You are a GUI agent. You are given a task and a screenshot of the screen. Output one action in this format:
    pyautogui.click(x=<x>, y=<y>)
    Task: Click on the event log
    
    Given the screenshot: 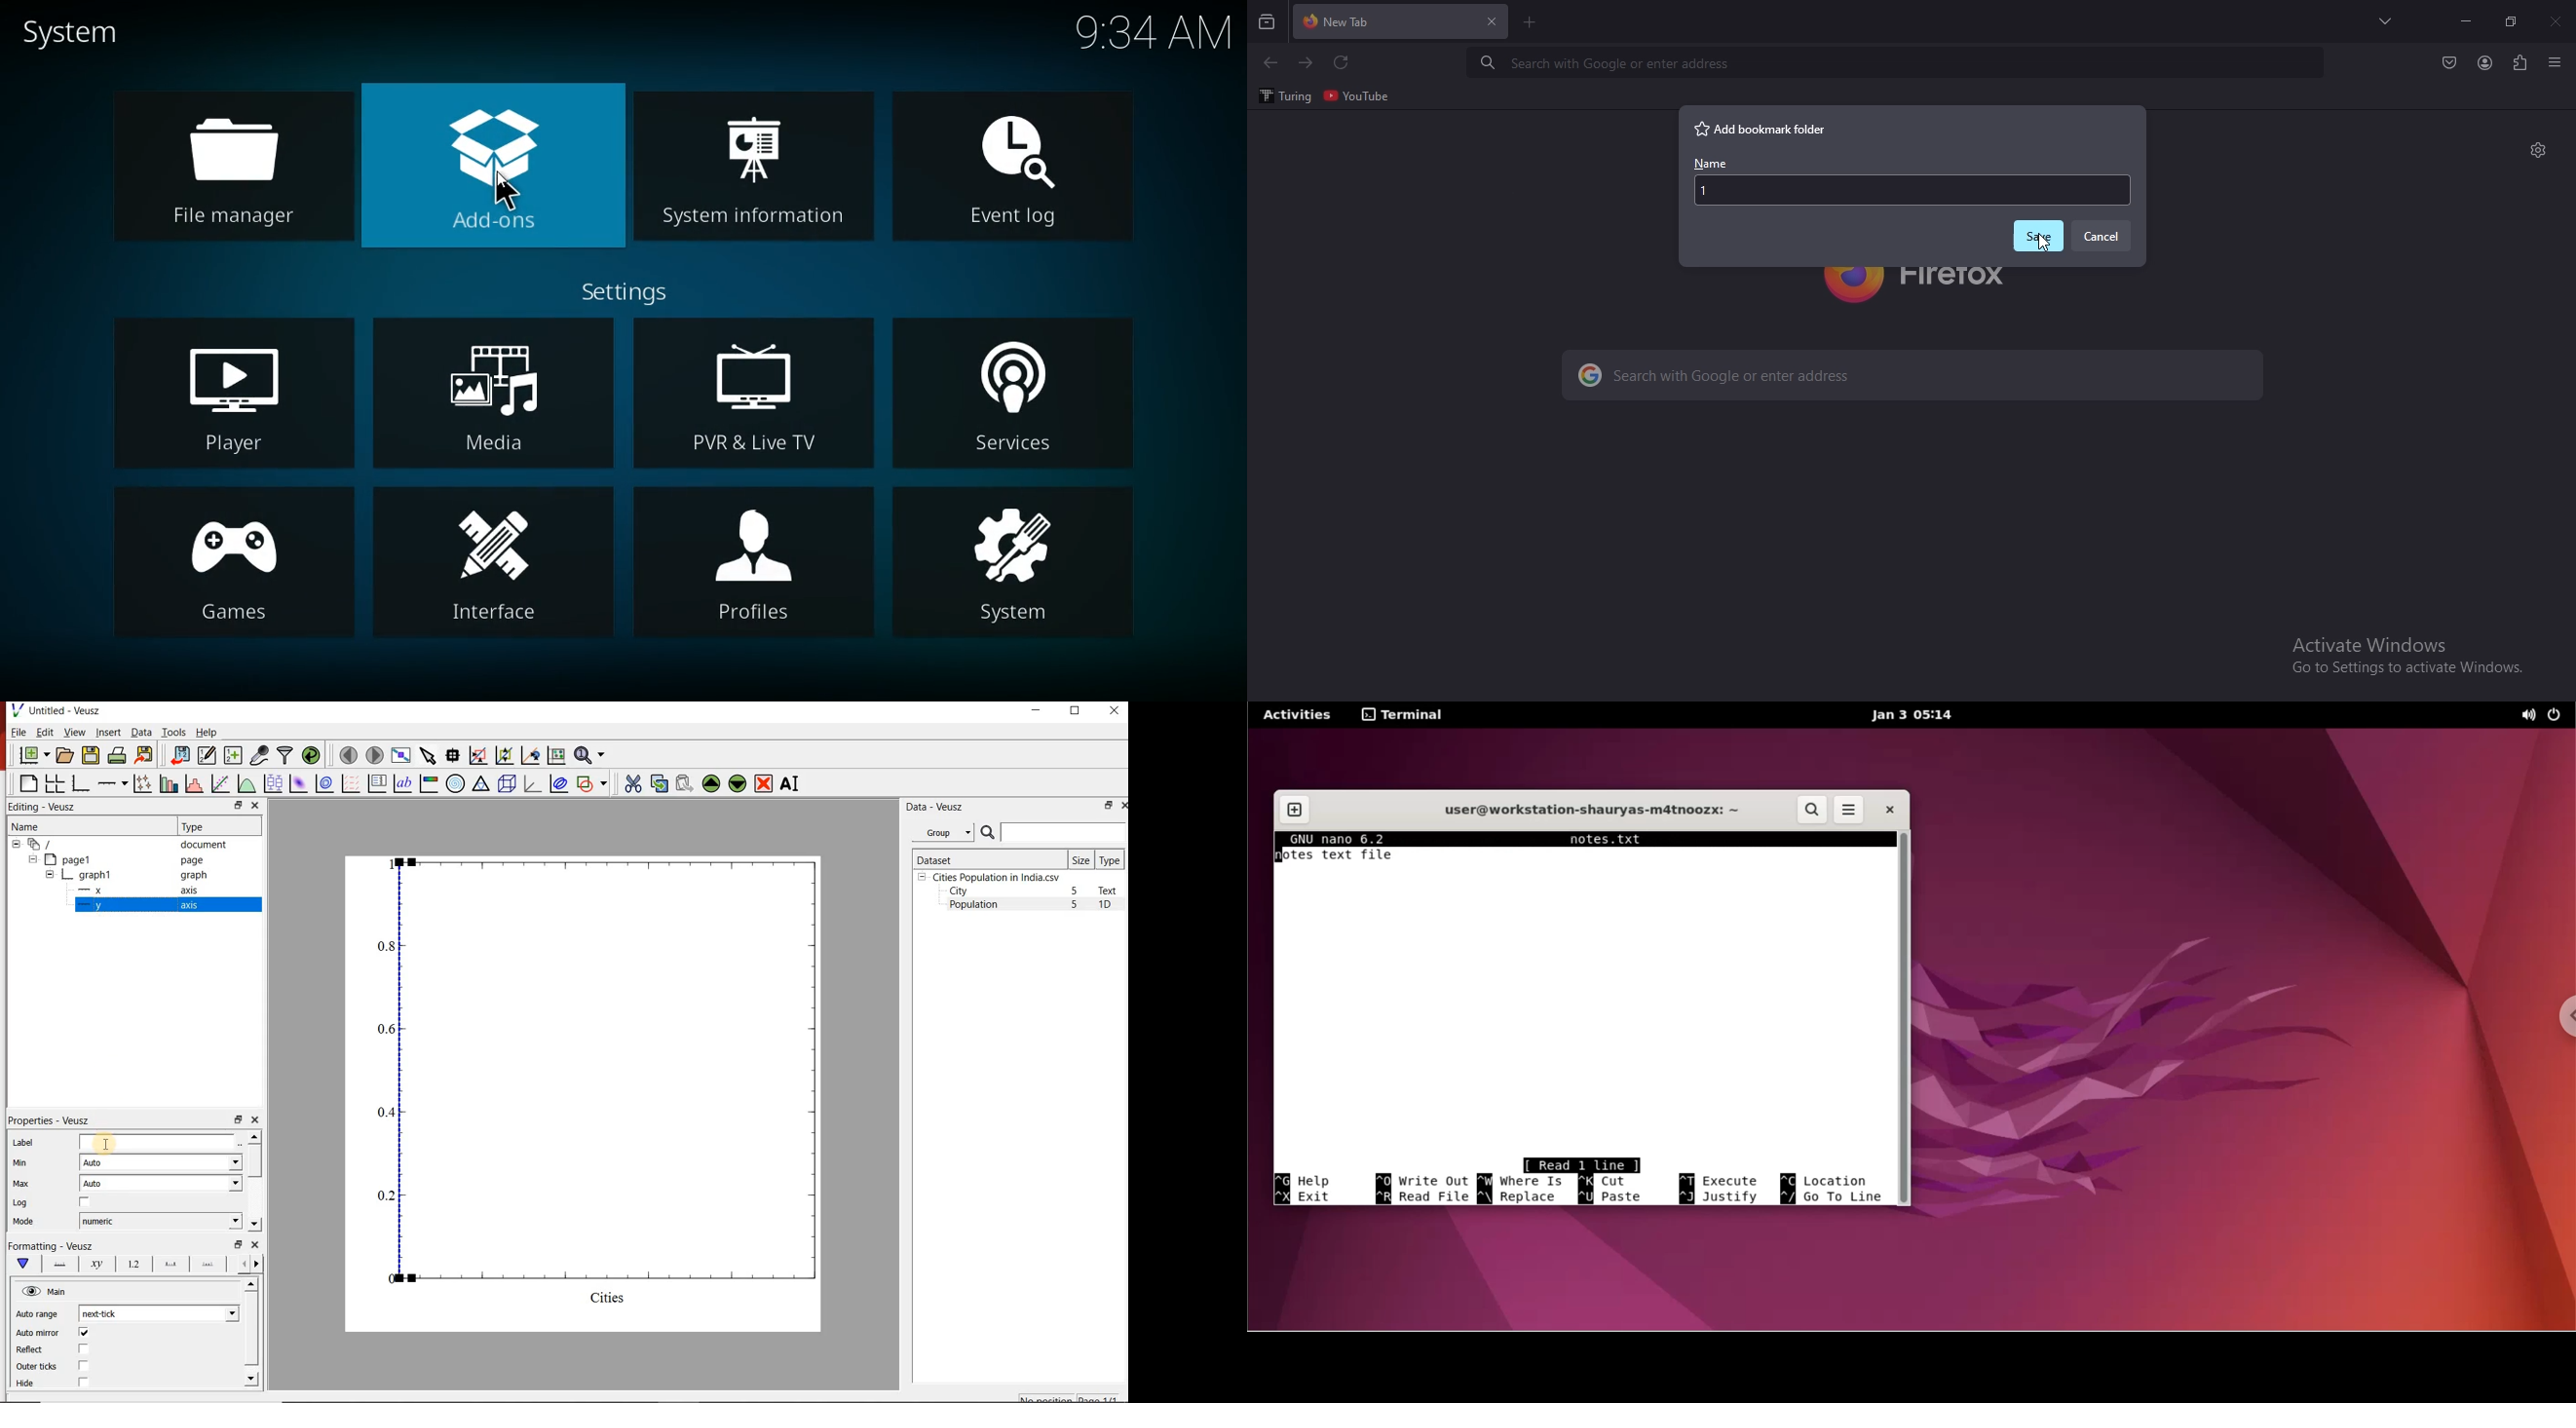 What is the action you would take?
    pyautogui.click(x=1016, y=174)
    